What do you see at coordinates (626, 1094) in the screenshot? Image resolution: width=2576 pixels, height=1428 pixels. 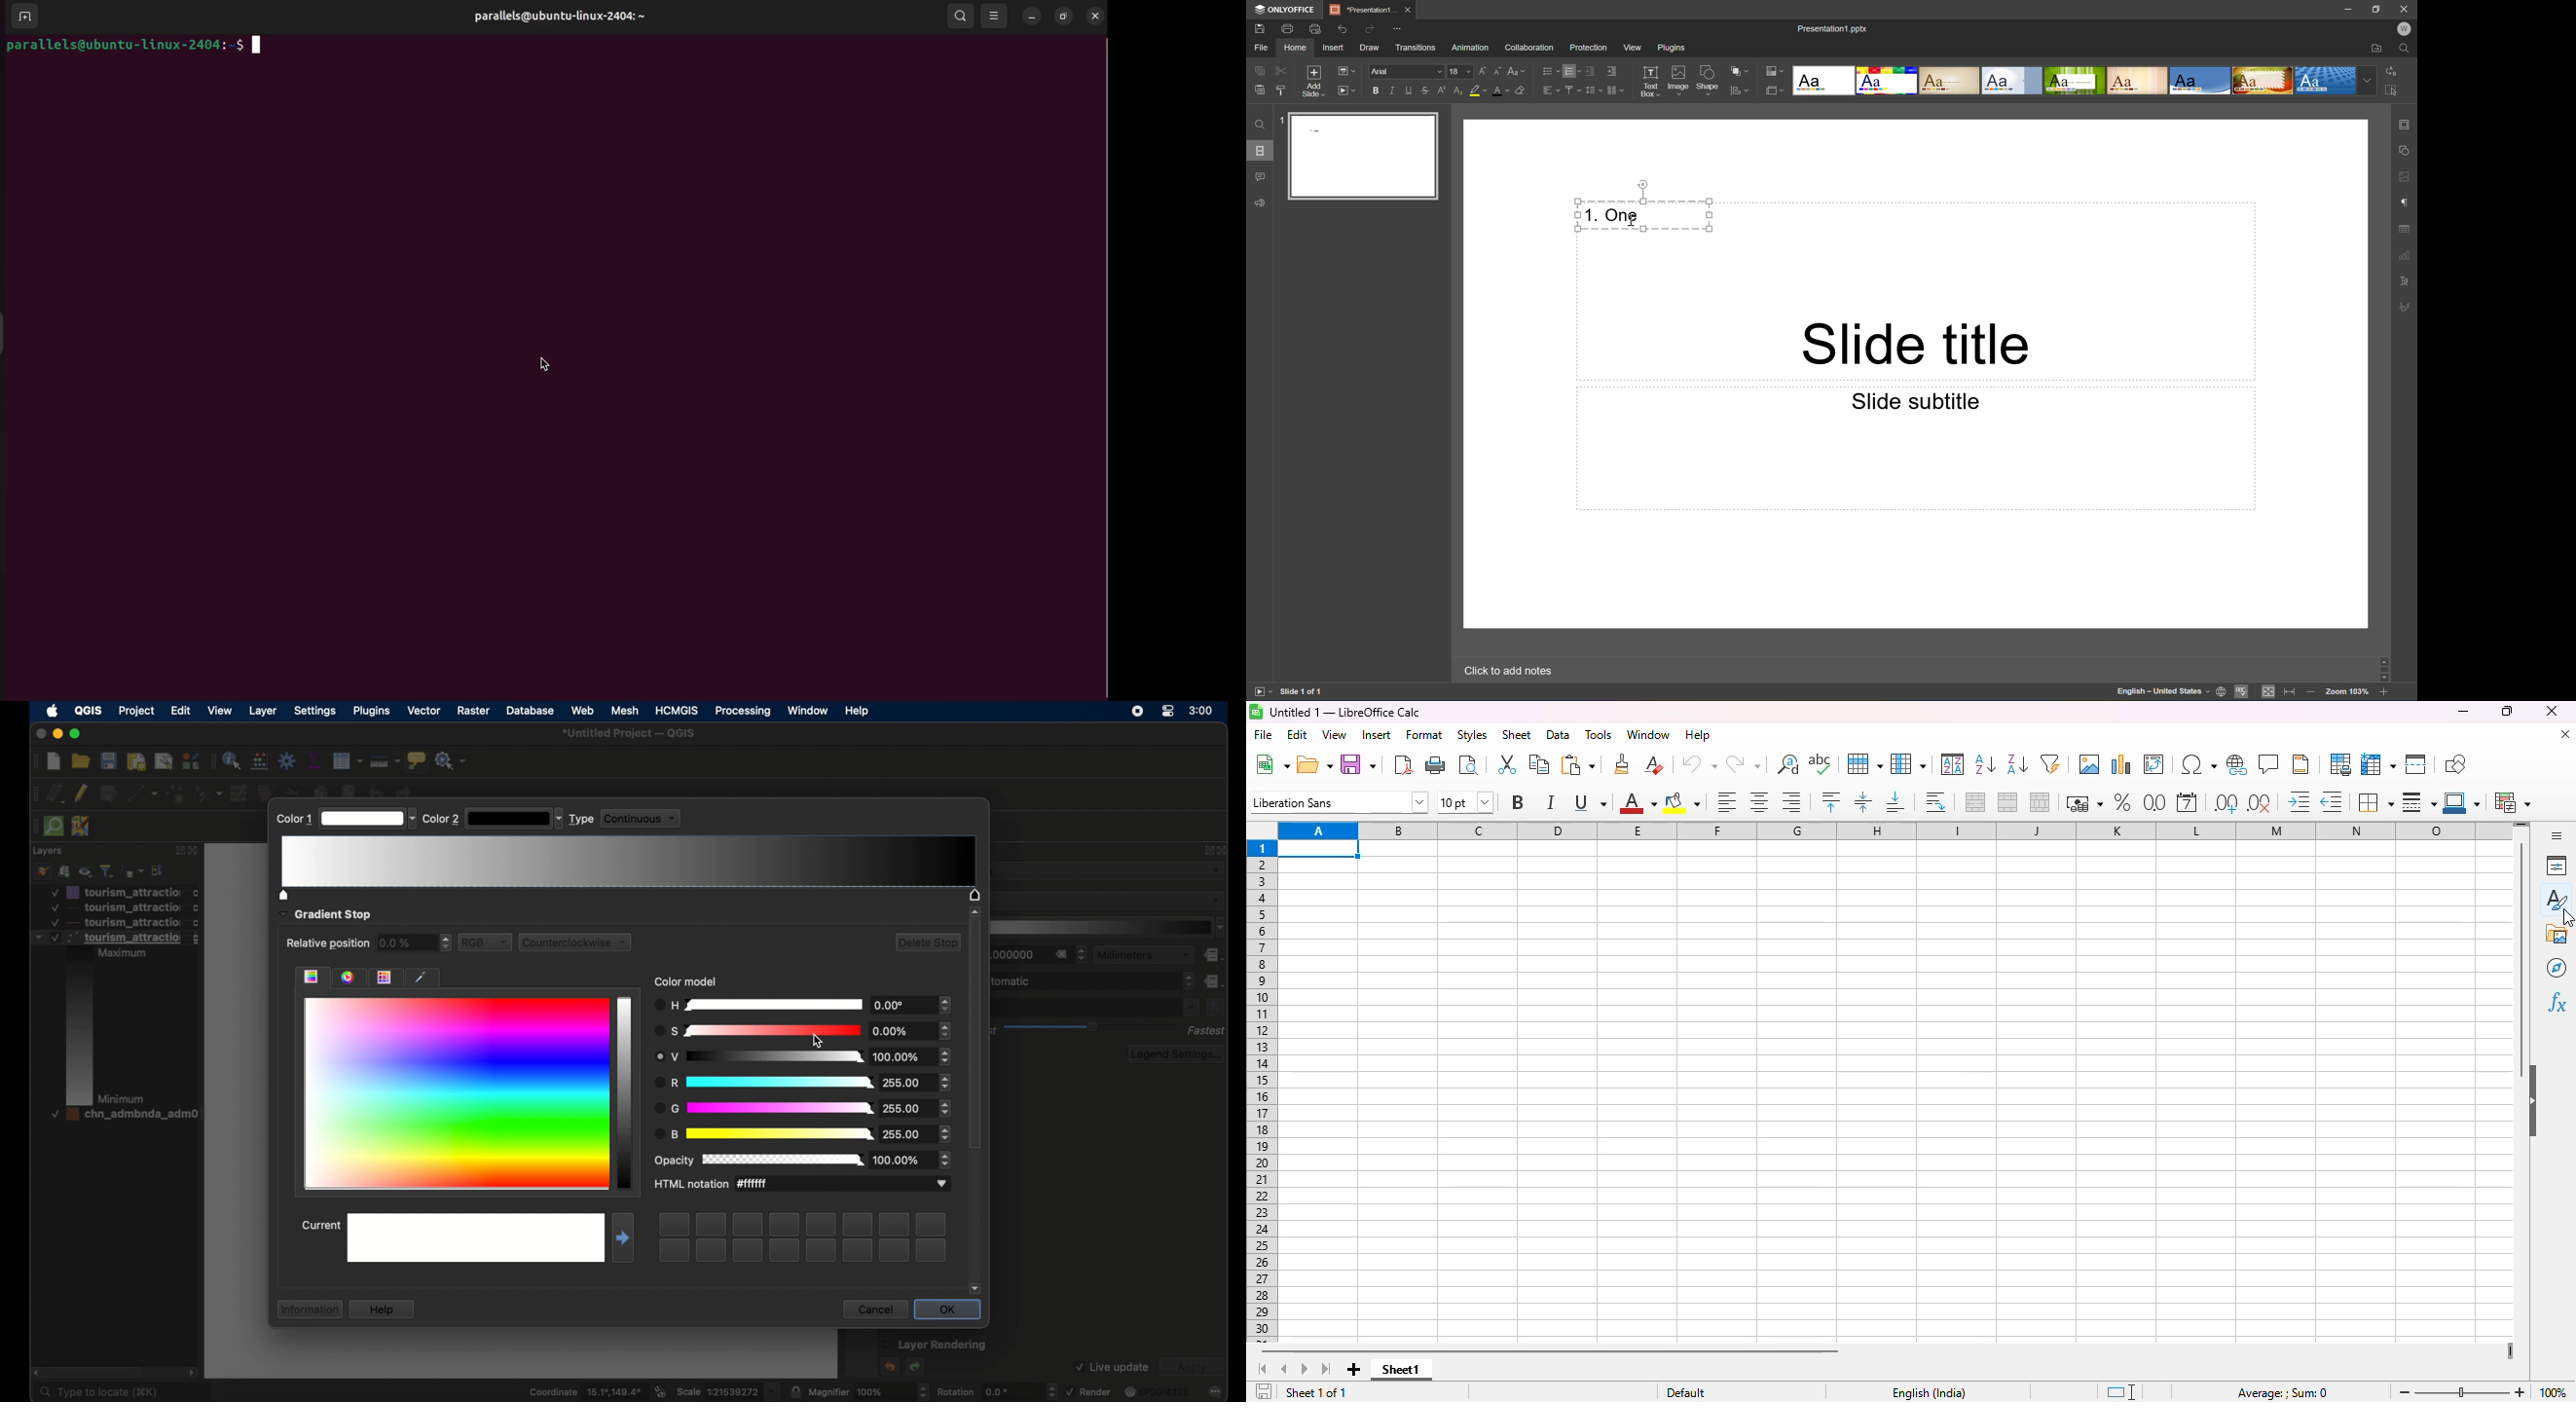 I see `current color` at bounding box center [626, 1094].